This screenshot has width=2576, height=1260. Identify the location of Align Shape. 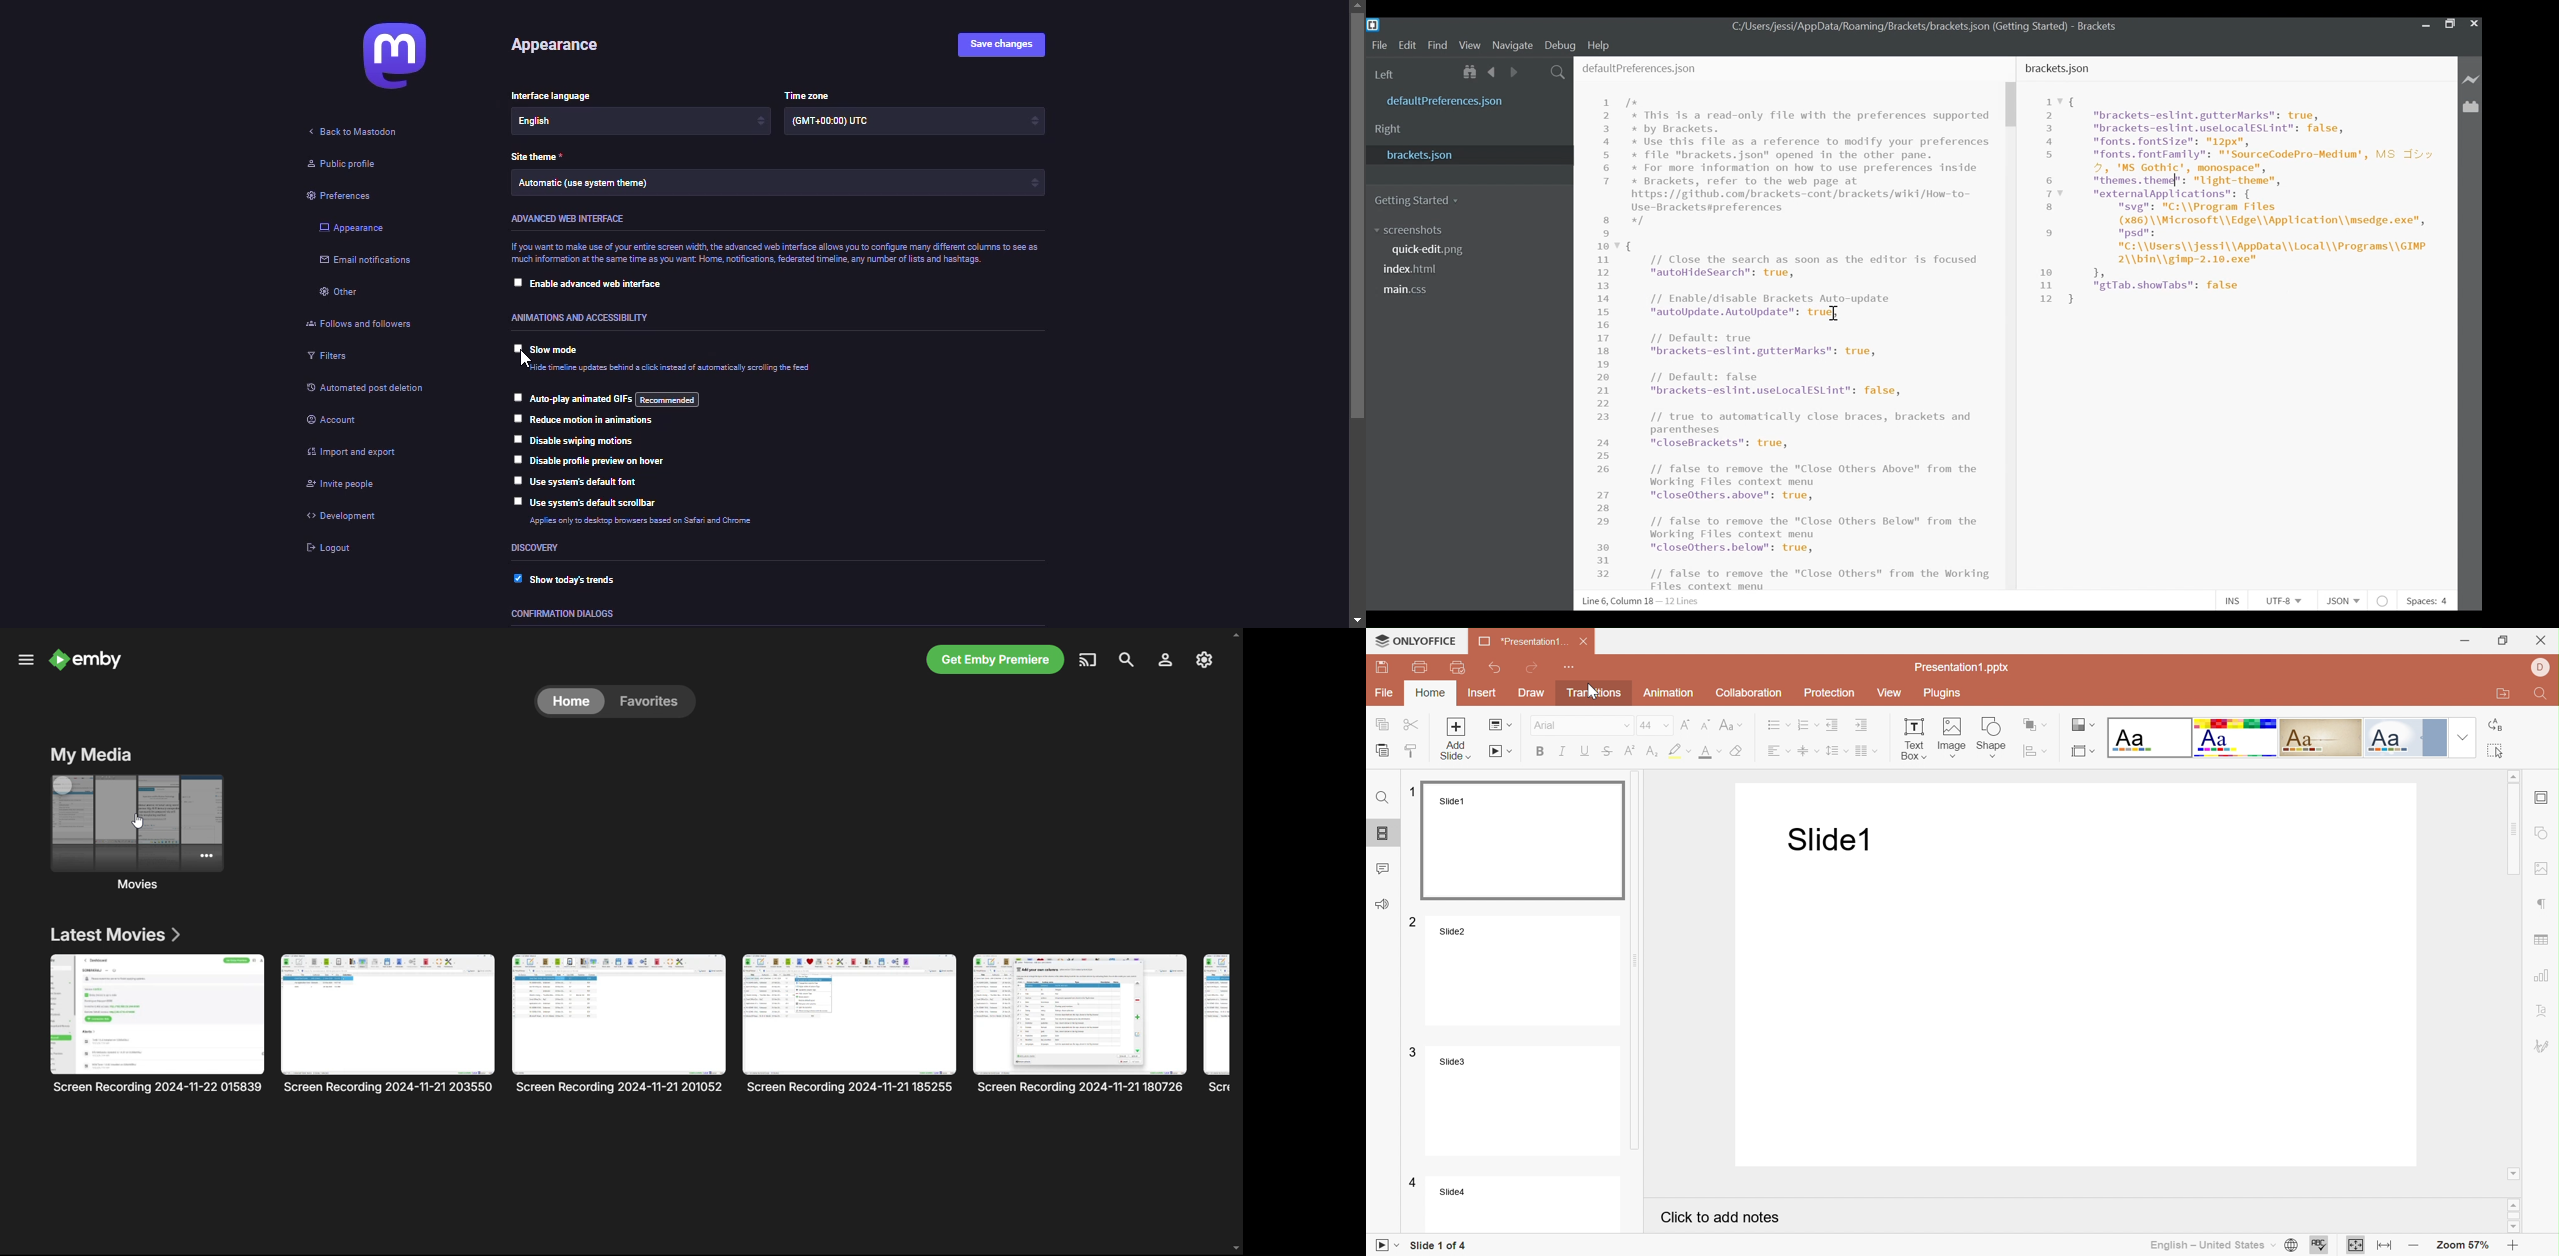
(2084, 753).